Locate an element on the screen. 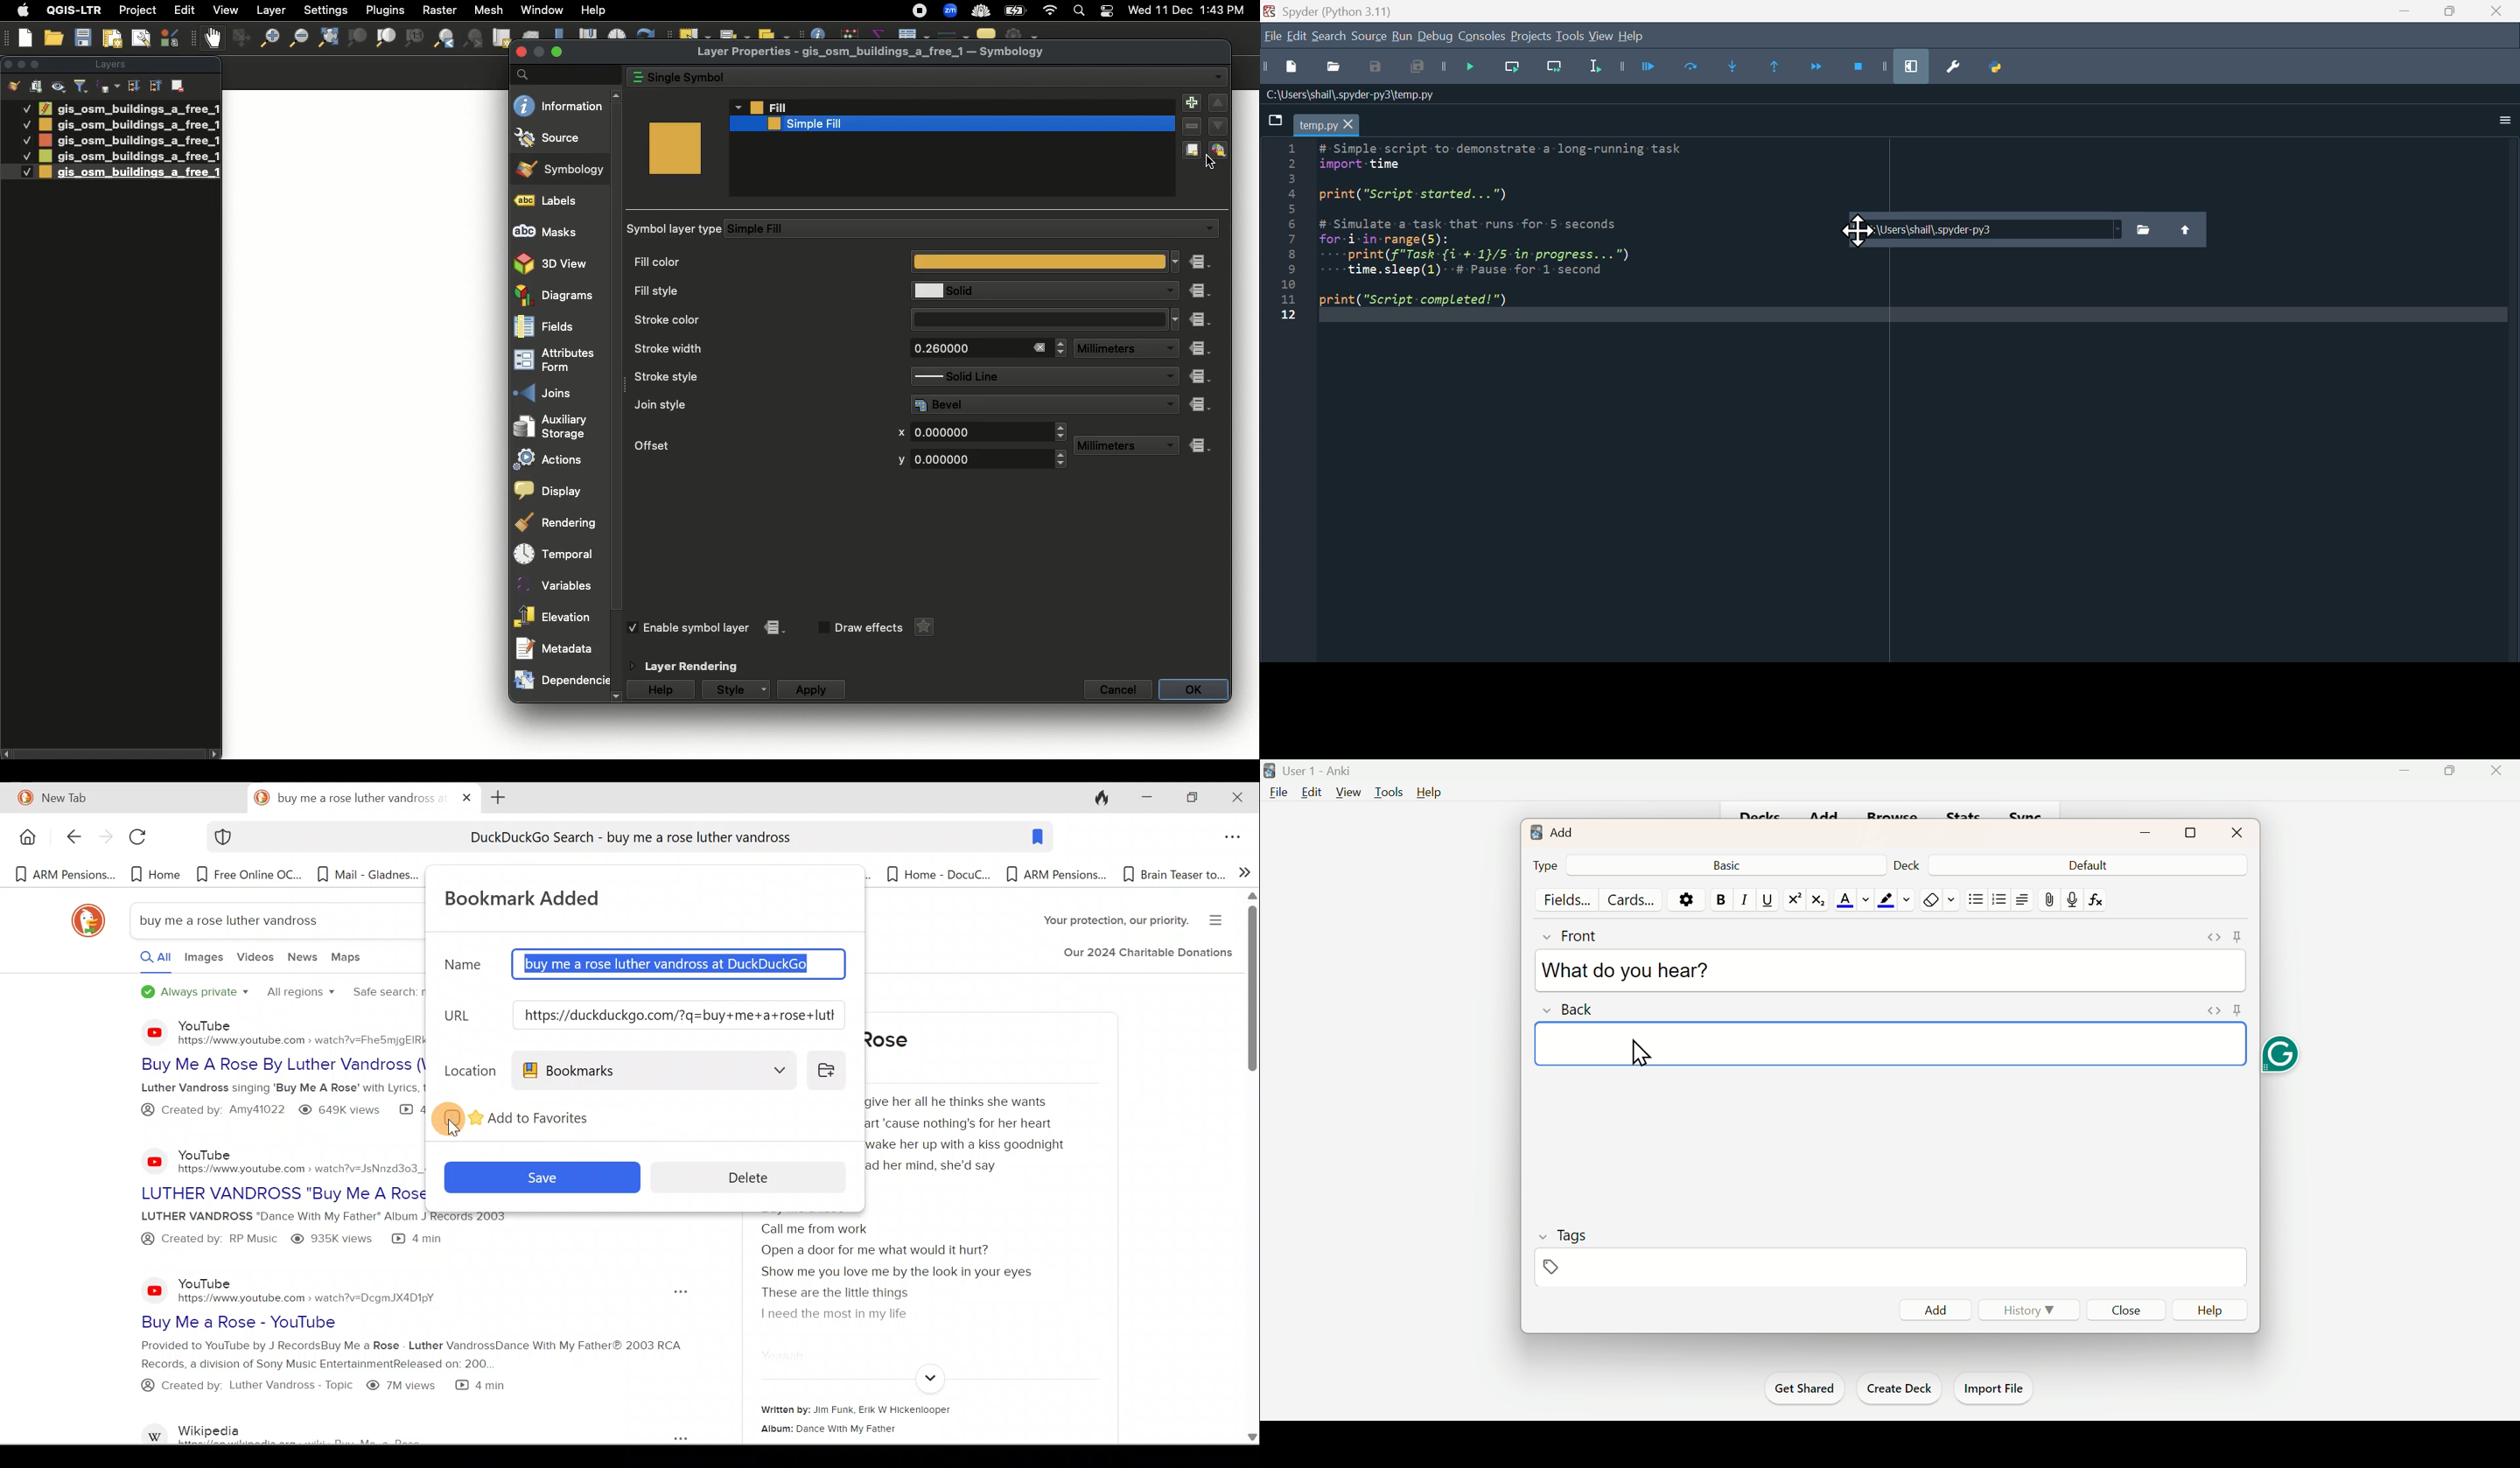 The image size is (2520, 1484). Join style is located at coordinates (759, 404).